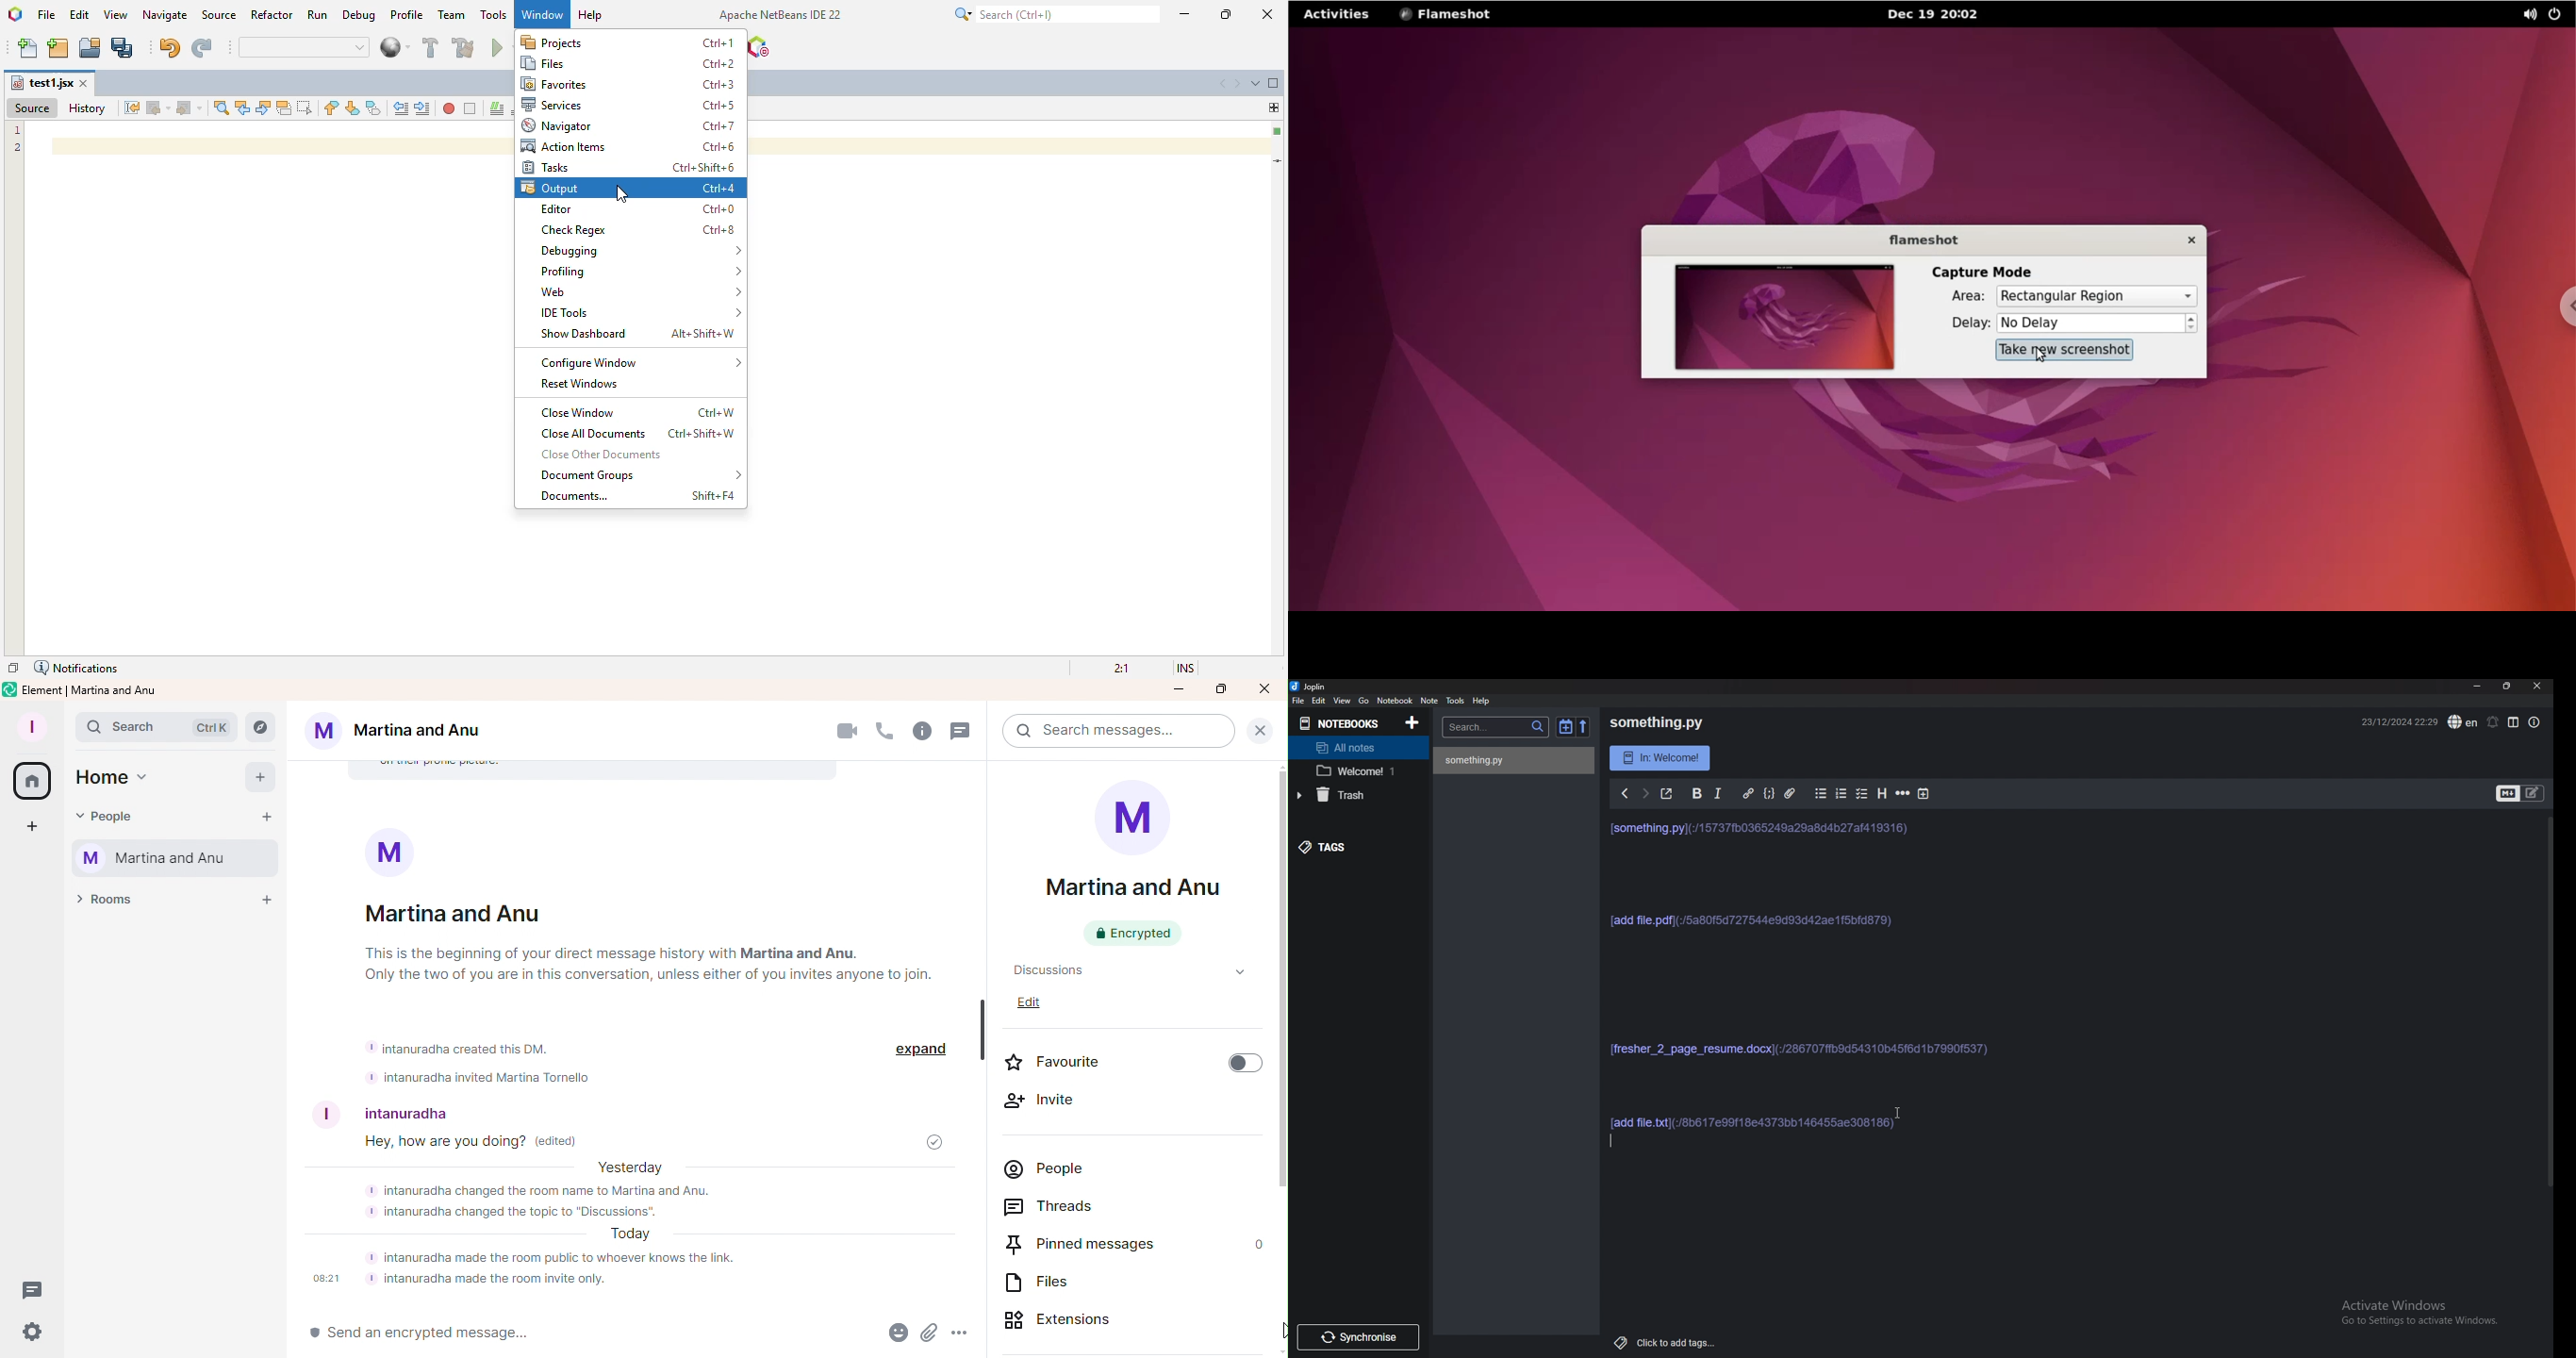 The height and width of the screenshot is (1372, 2576). Describe the element at coordinates (1320, 700) in the screenshot. I see `edit` at that location.